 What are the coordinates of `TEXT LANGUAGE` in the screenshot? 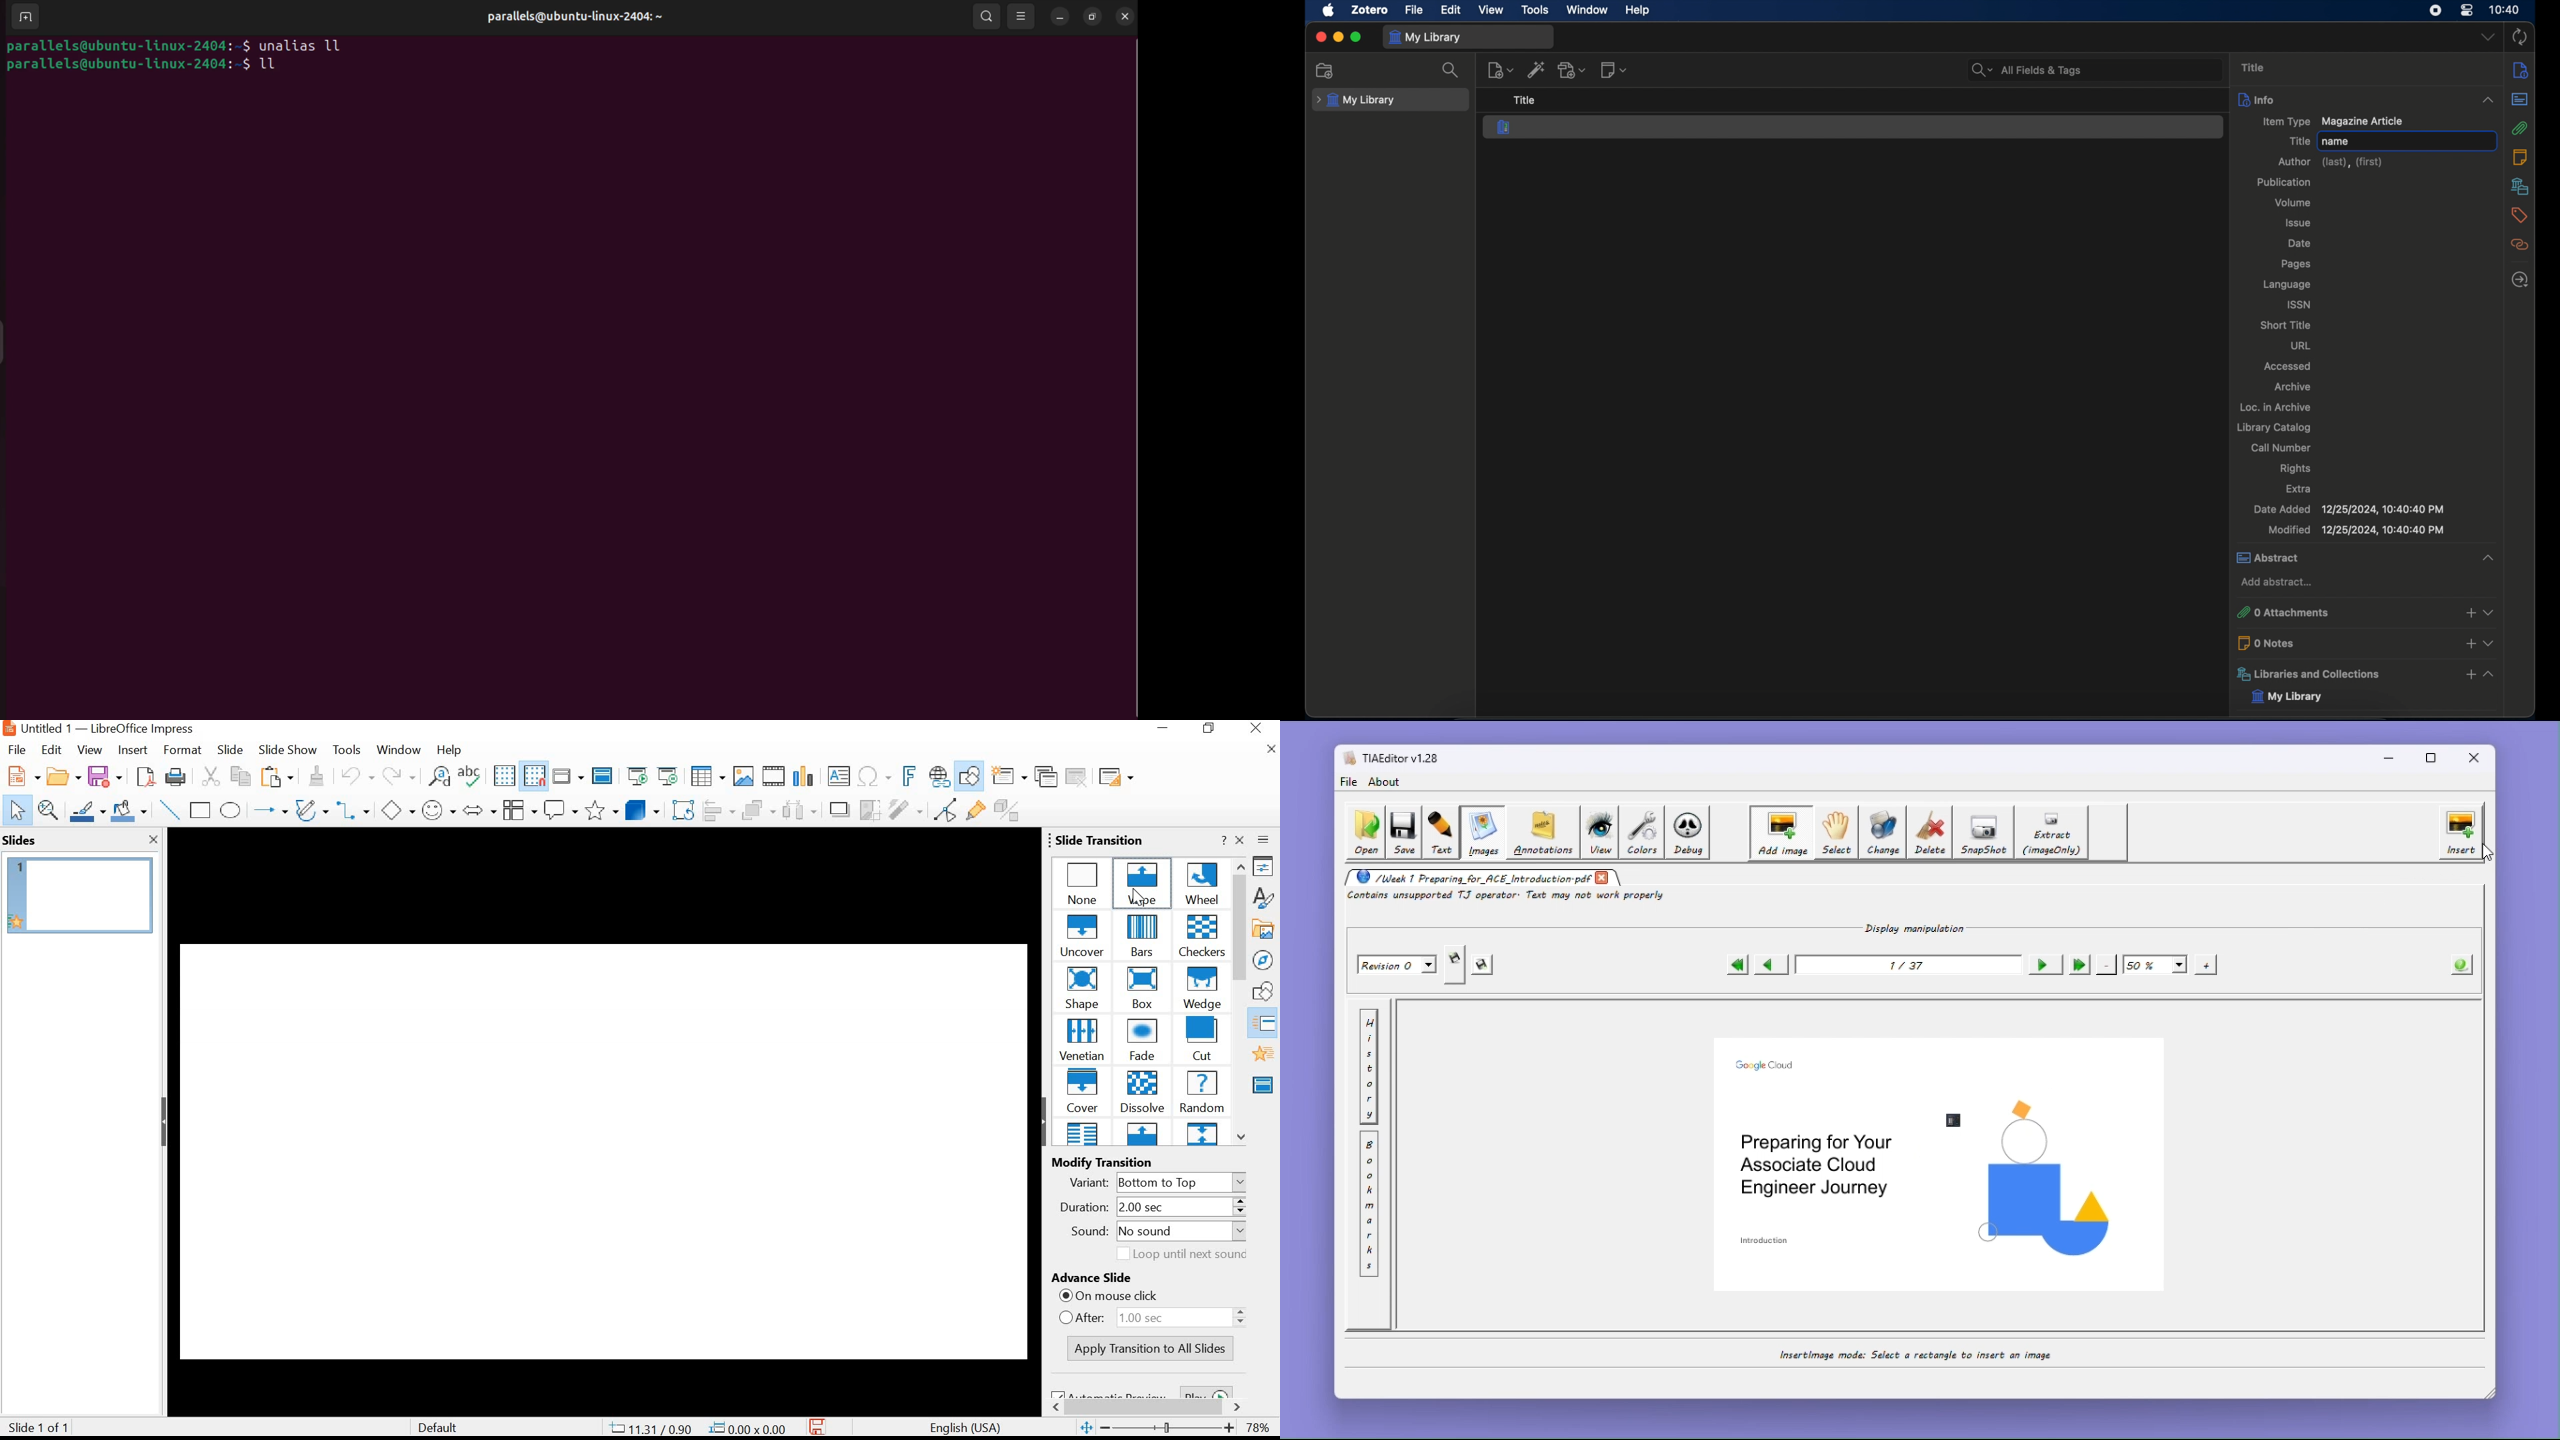 It's located at (967, 1427).